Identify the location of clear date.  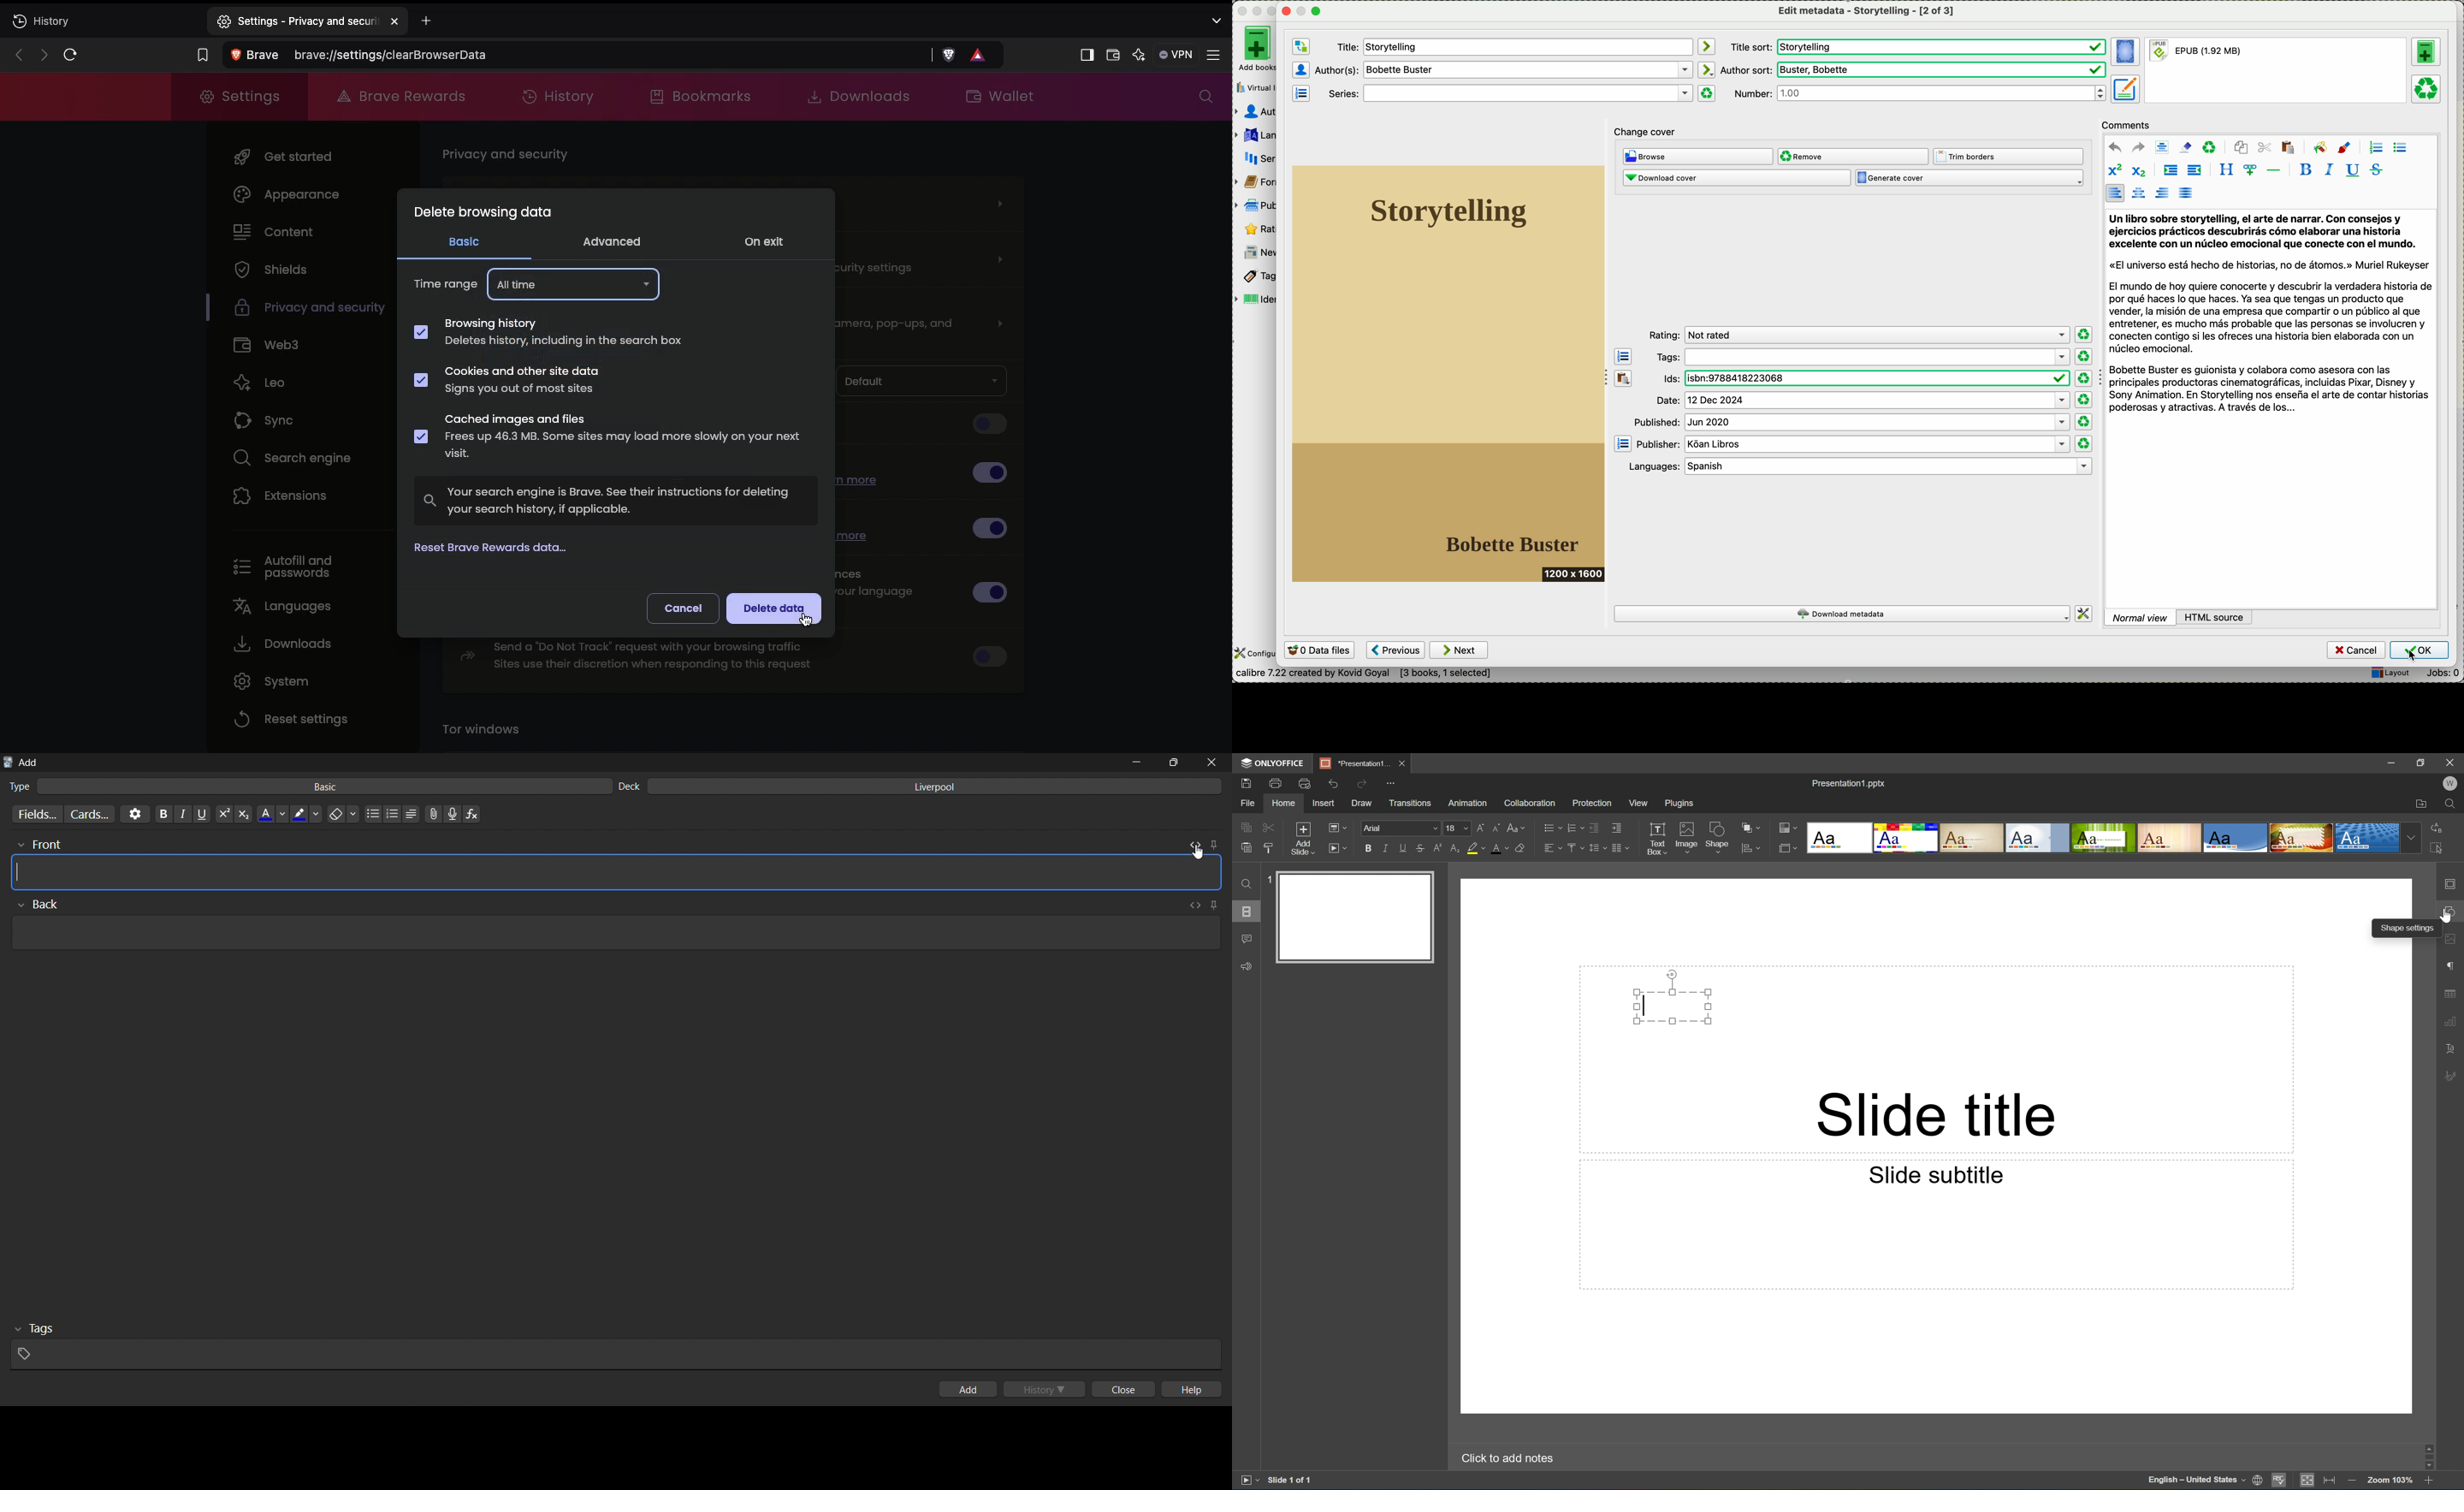
(2083, 335).